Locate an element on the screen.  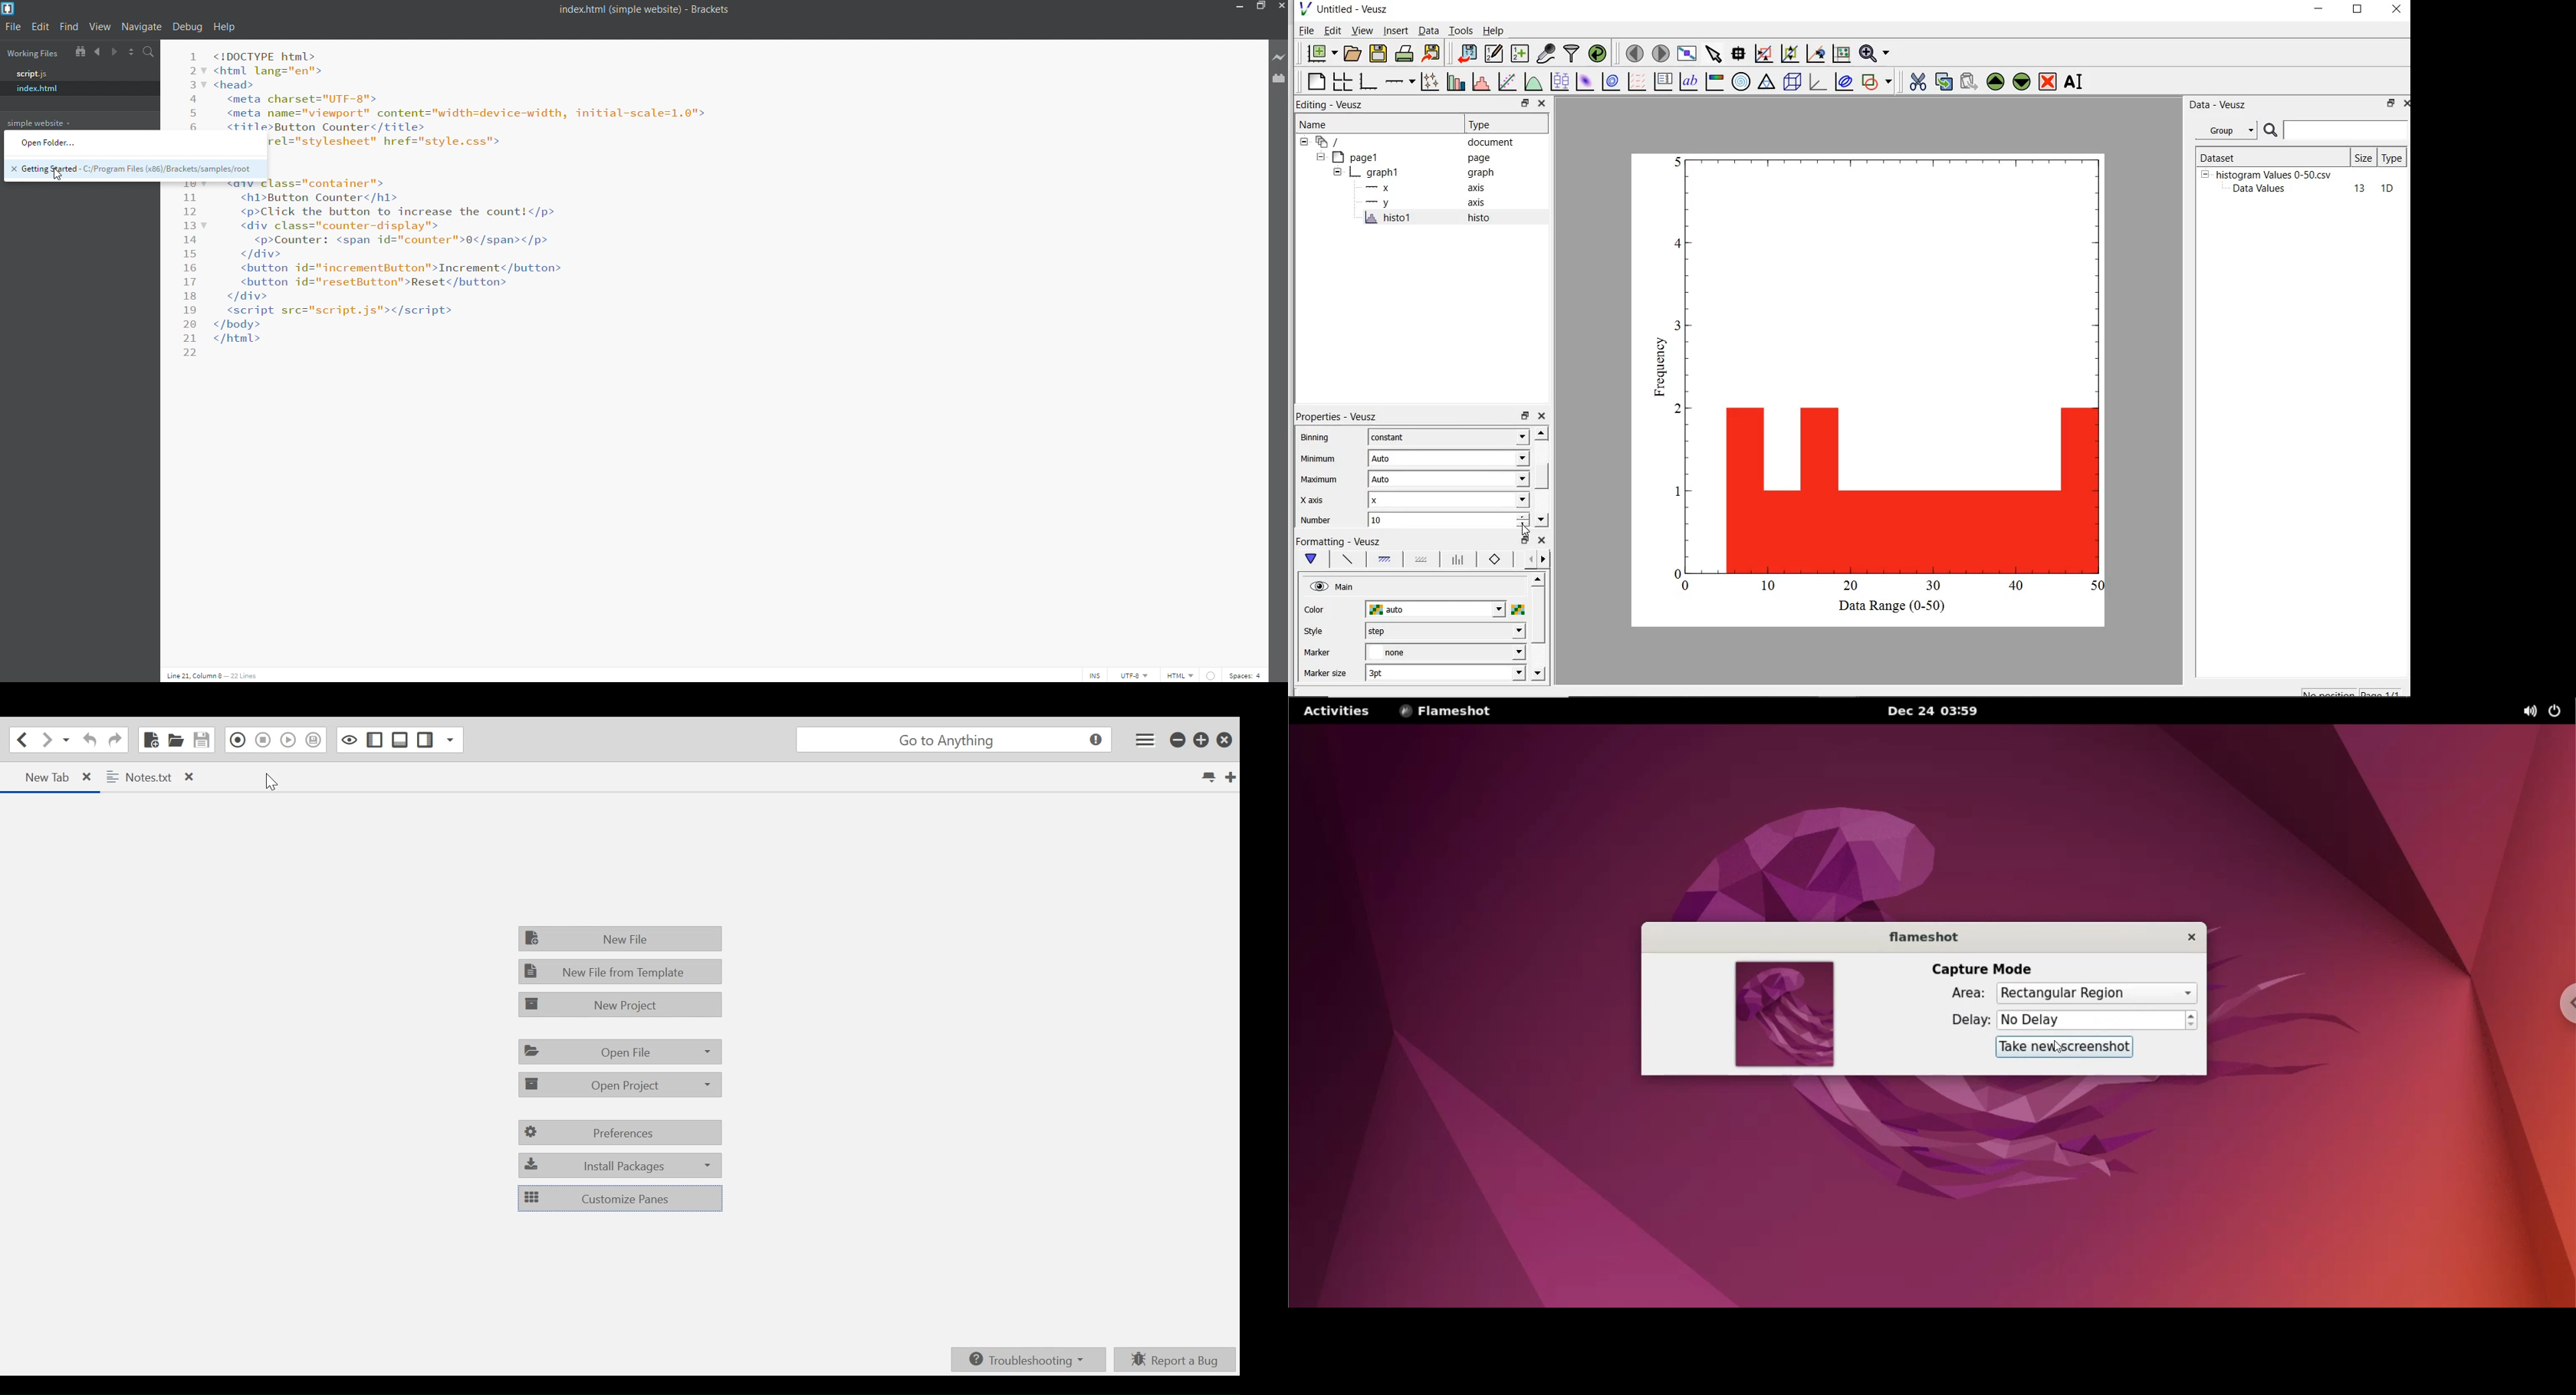
Install Packages is located at coordinates (621, 1166).